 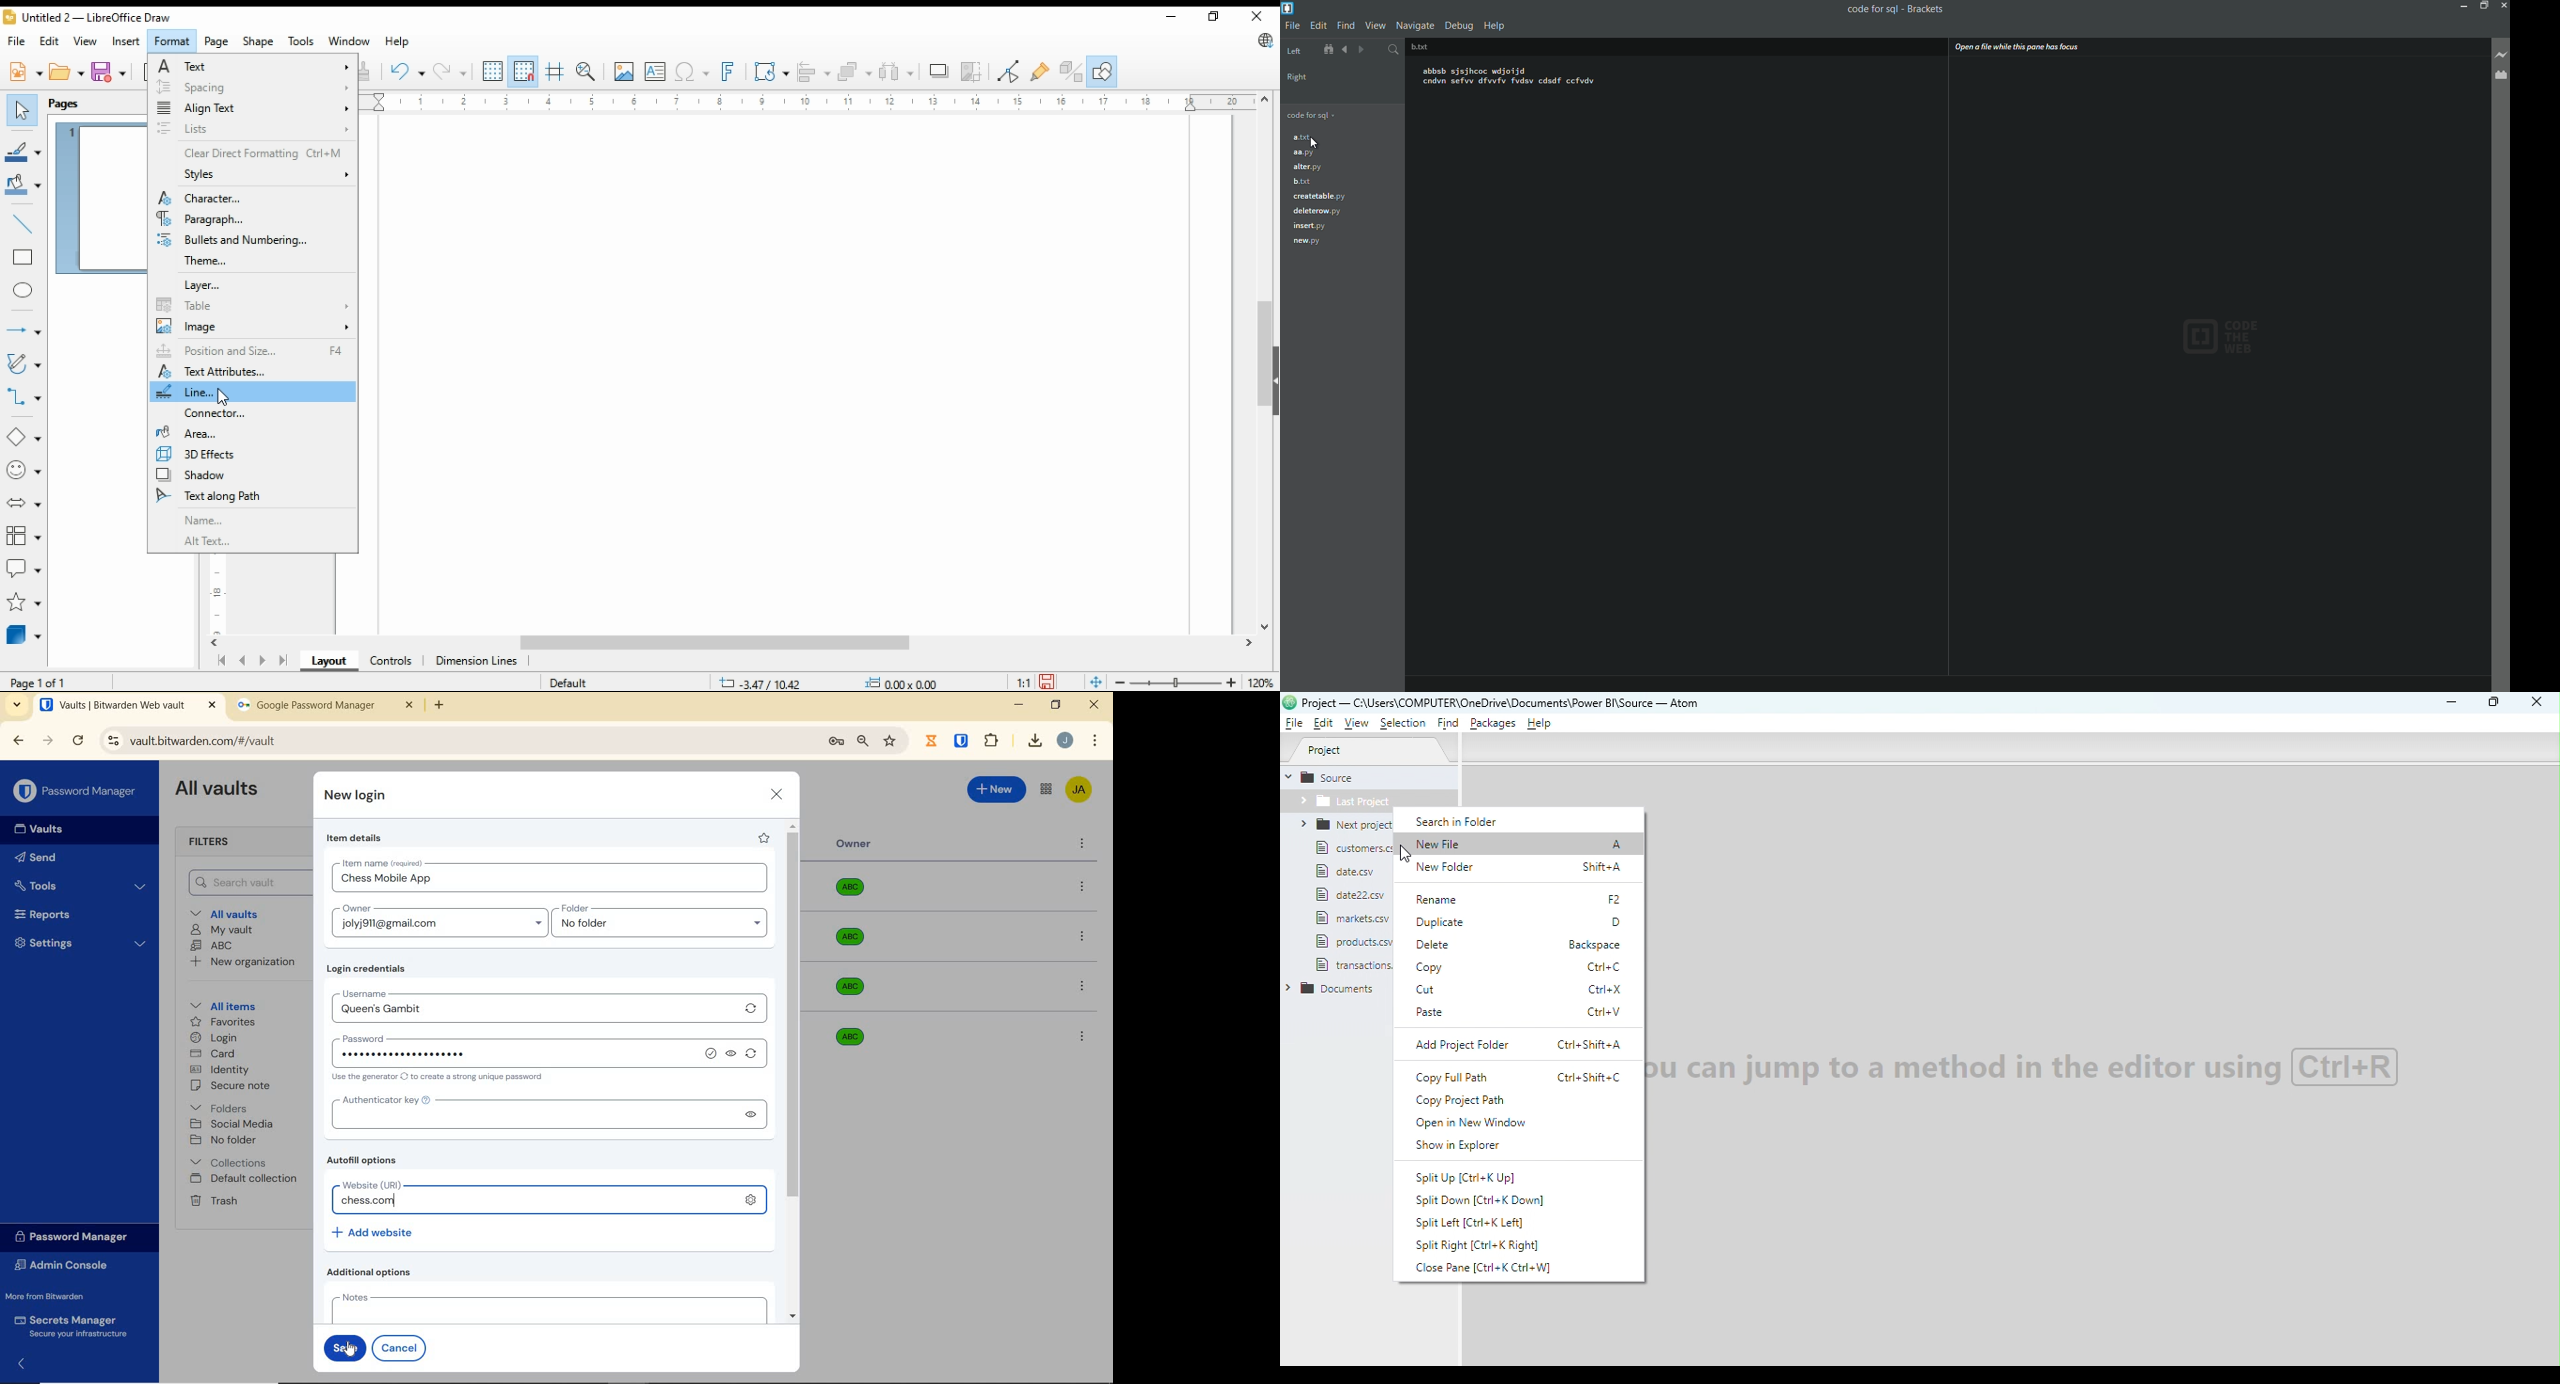 What do you see at coordinates (369, 969) in the screenshot?
I see `Login credentials` at bounding box center [369, 969].